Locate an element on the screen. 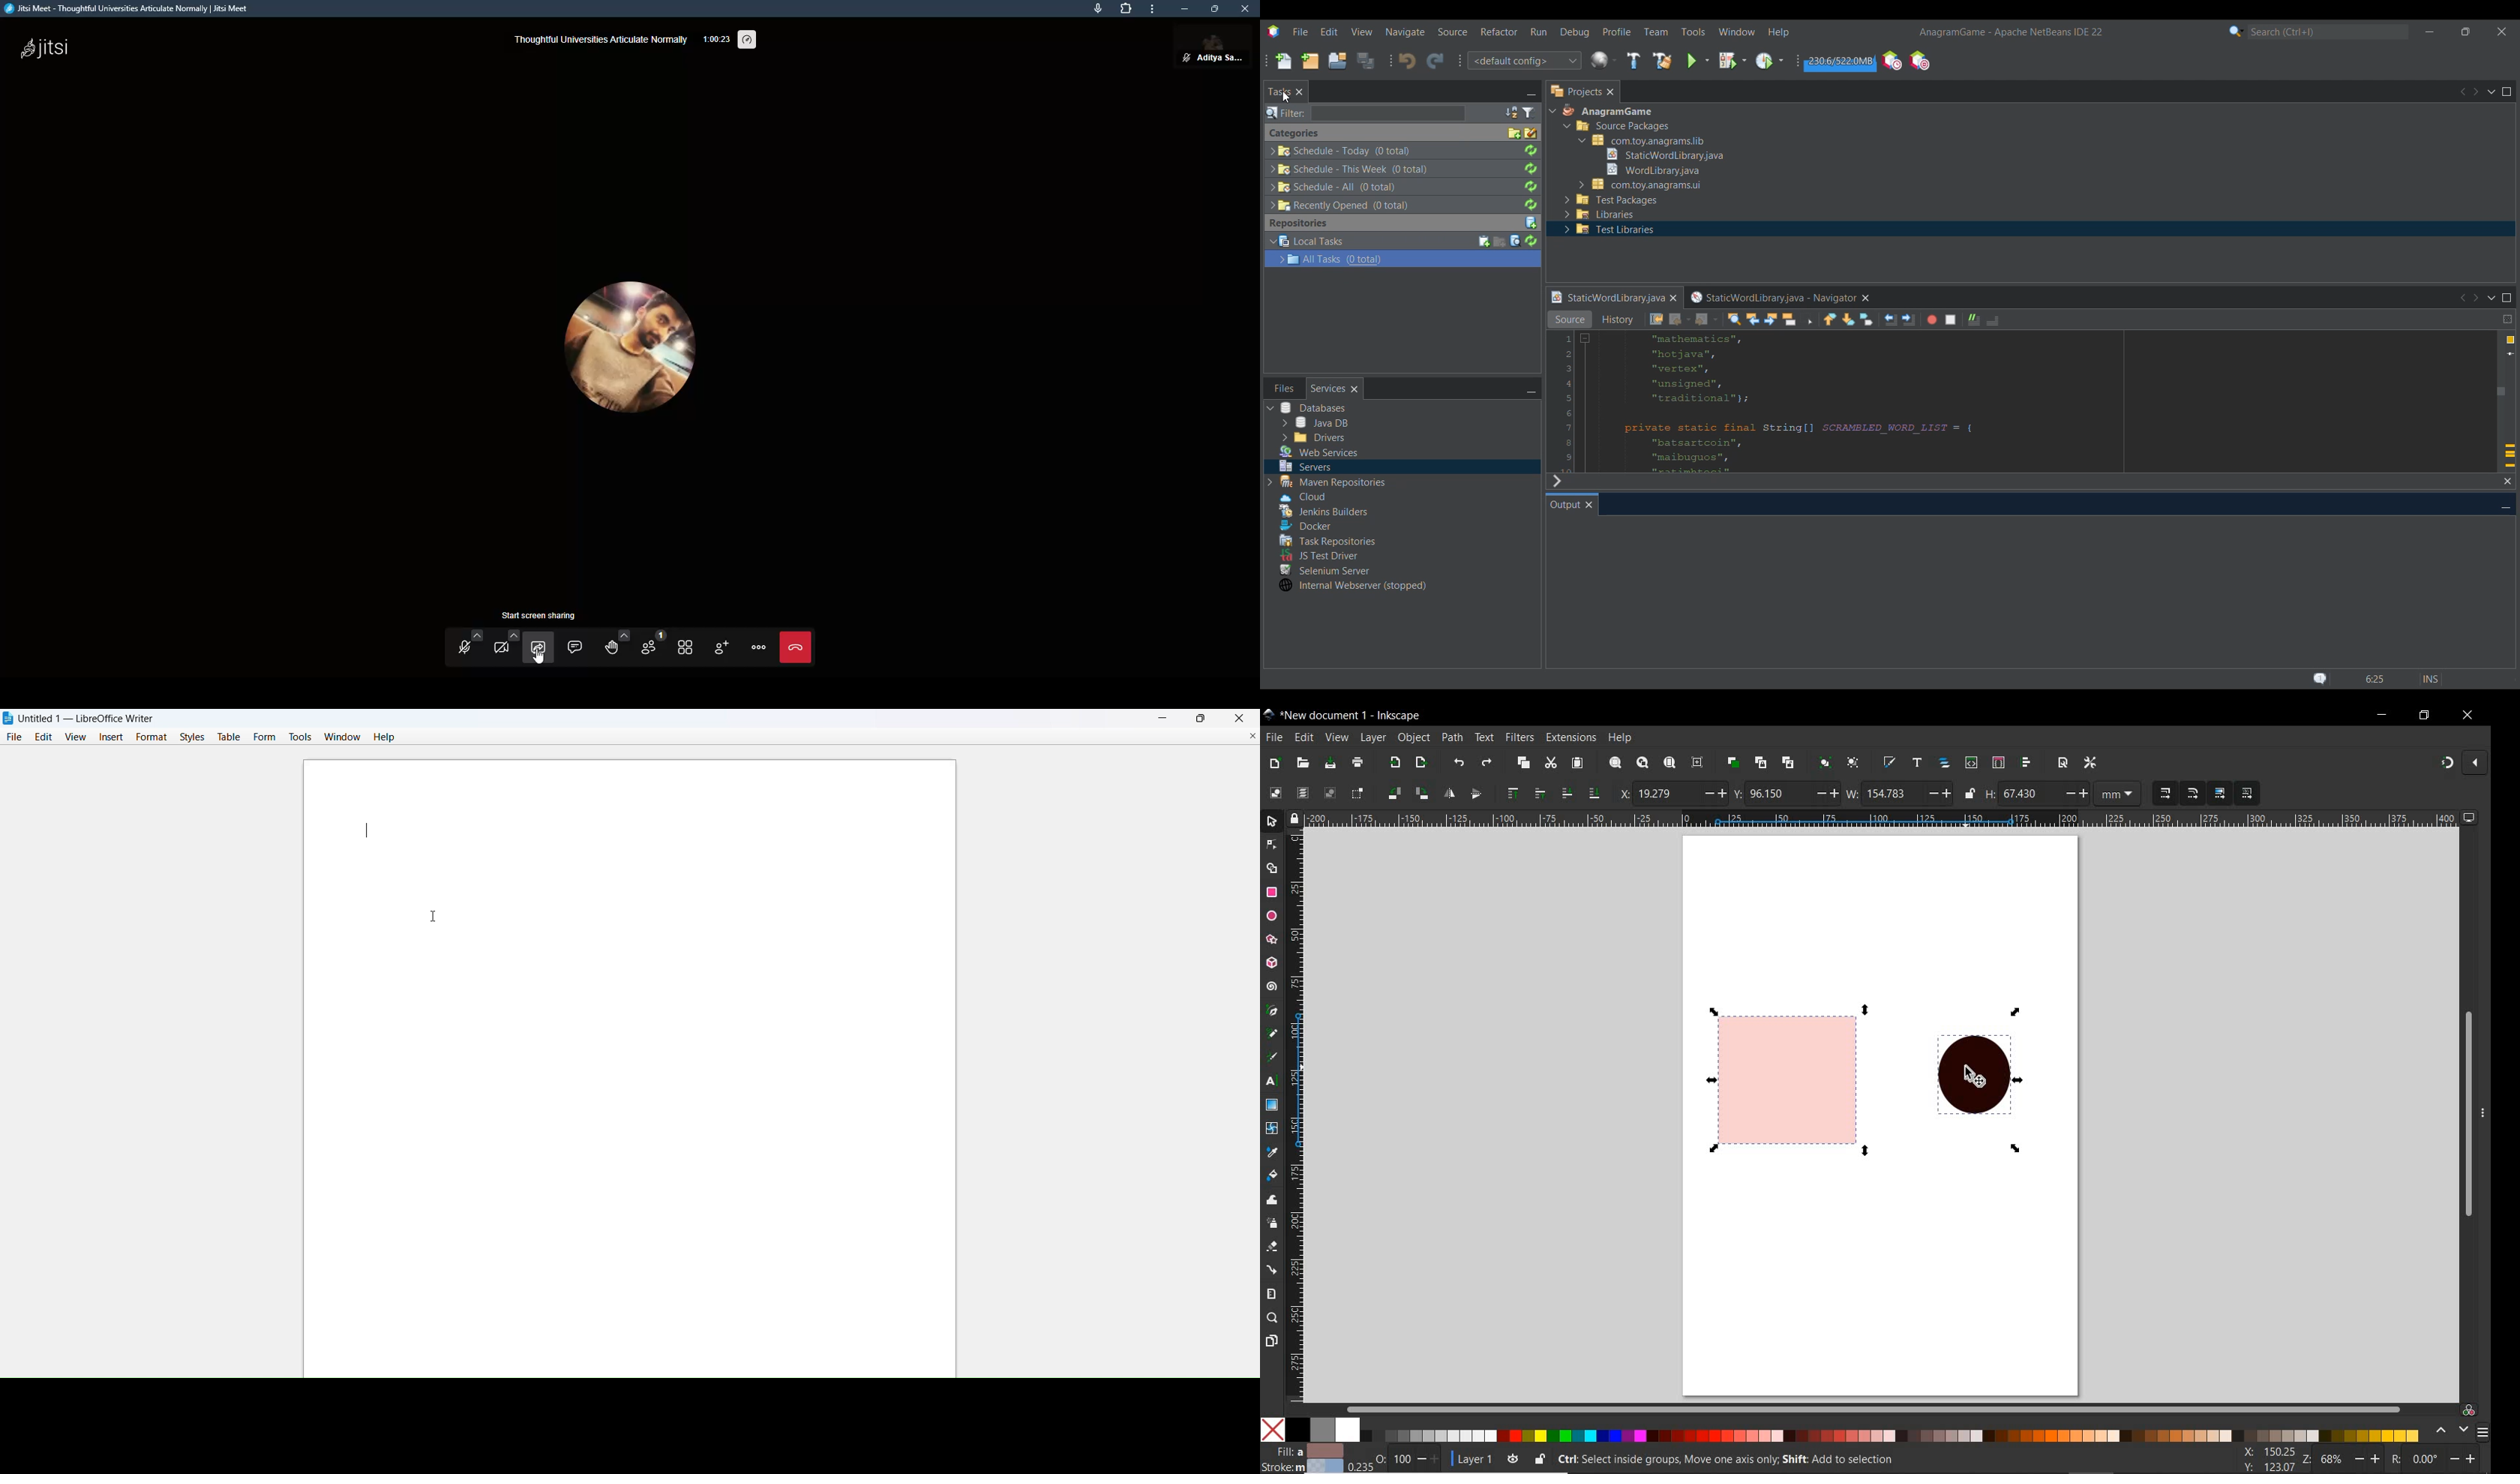  Help menu is located at coordinates (1778, 32).